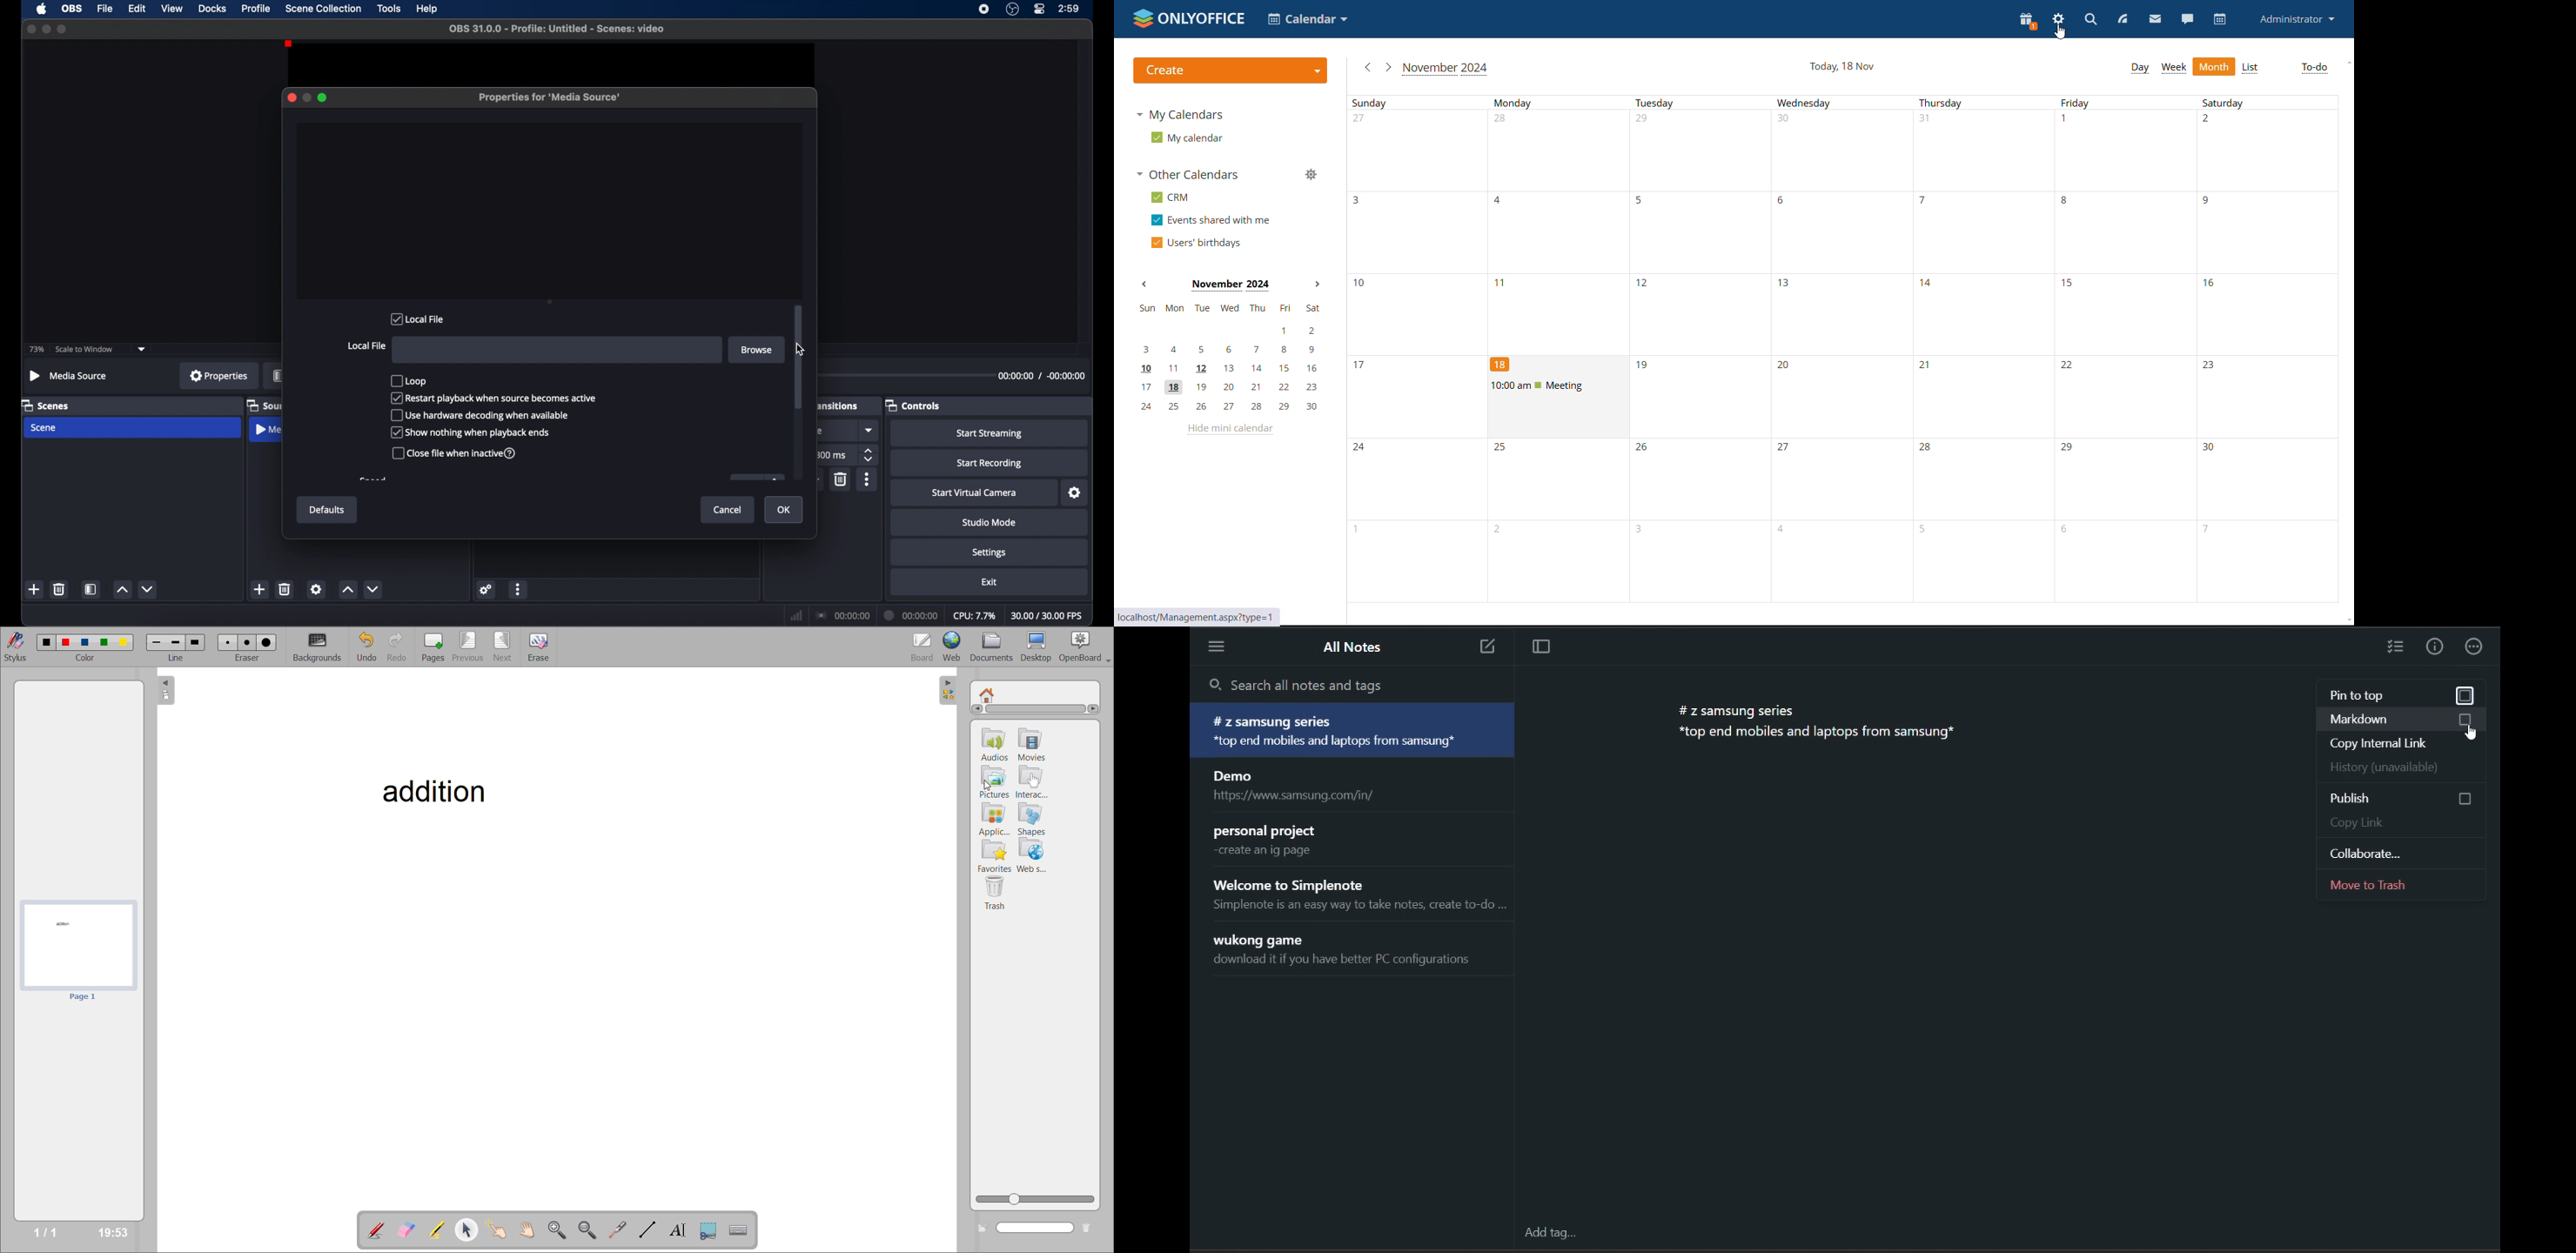 Image resolution: width=2576 pixels, height=1260 pixels. I want to click on decrement, so click(372, 590).